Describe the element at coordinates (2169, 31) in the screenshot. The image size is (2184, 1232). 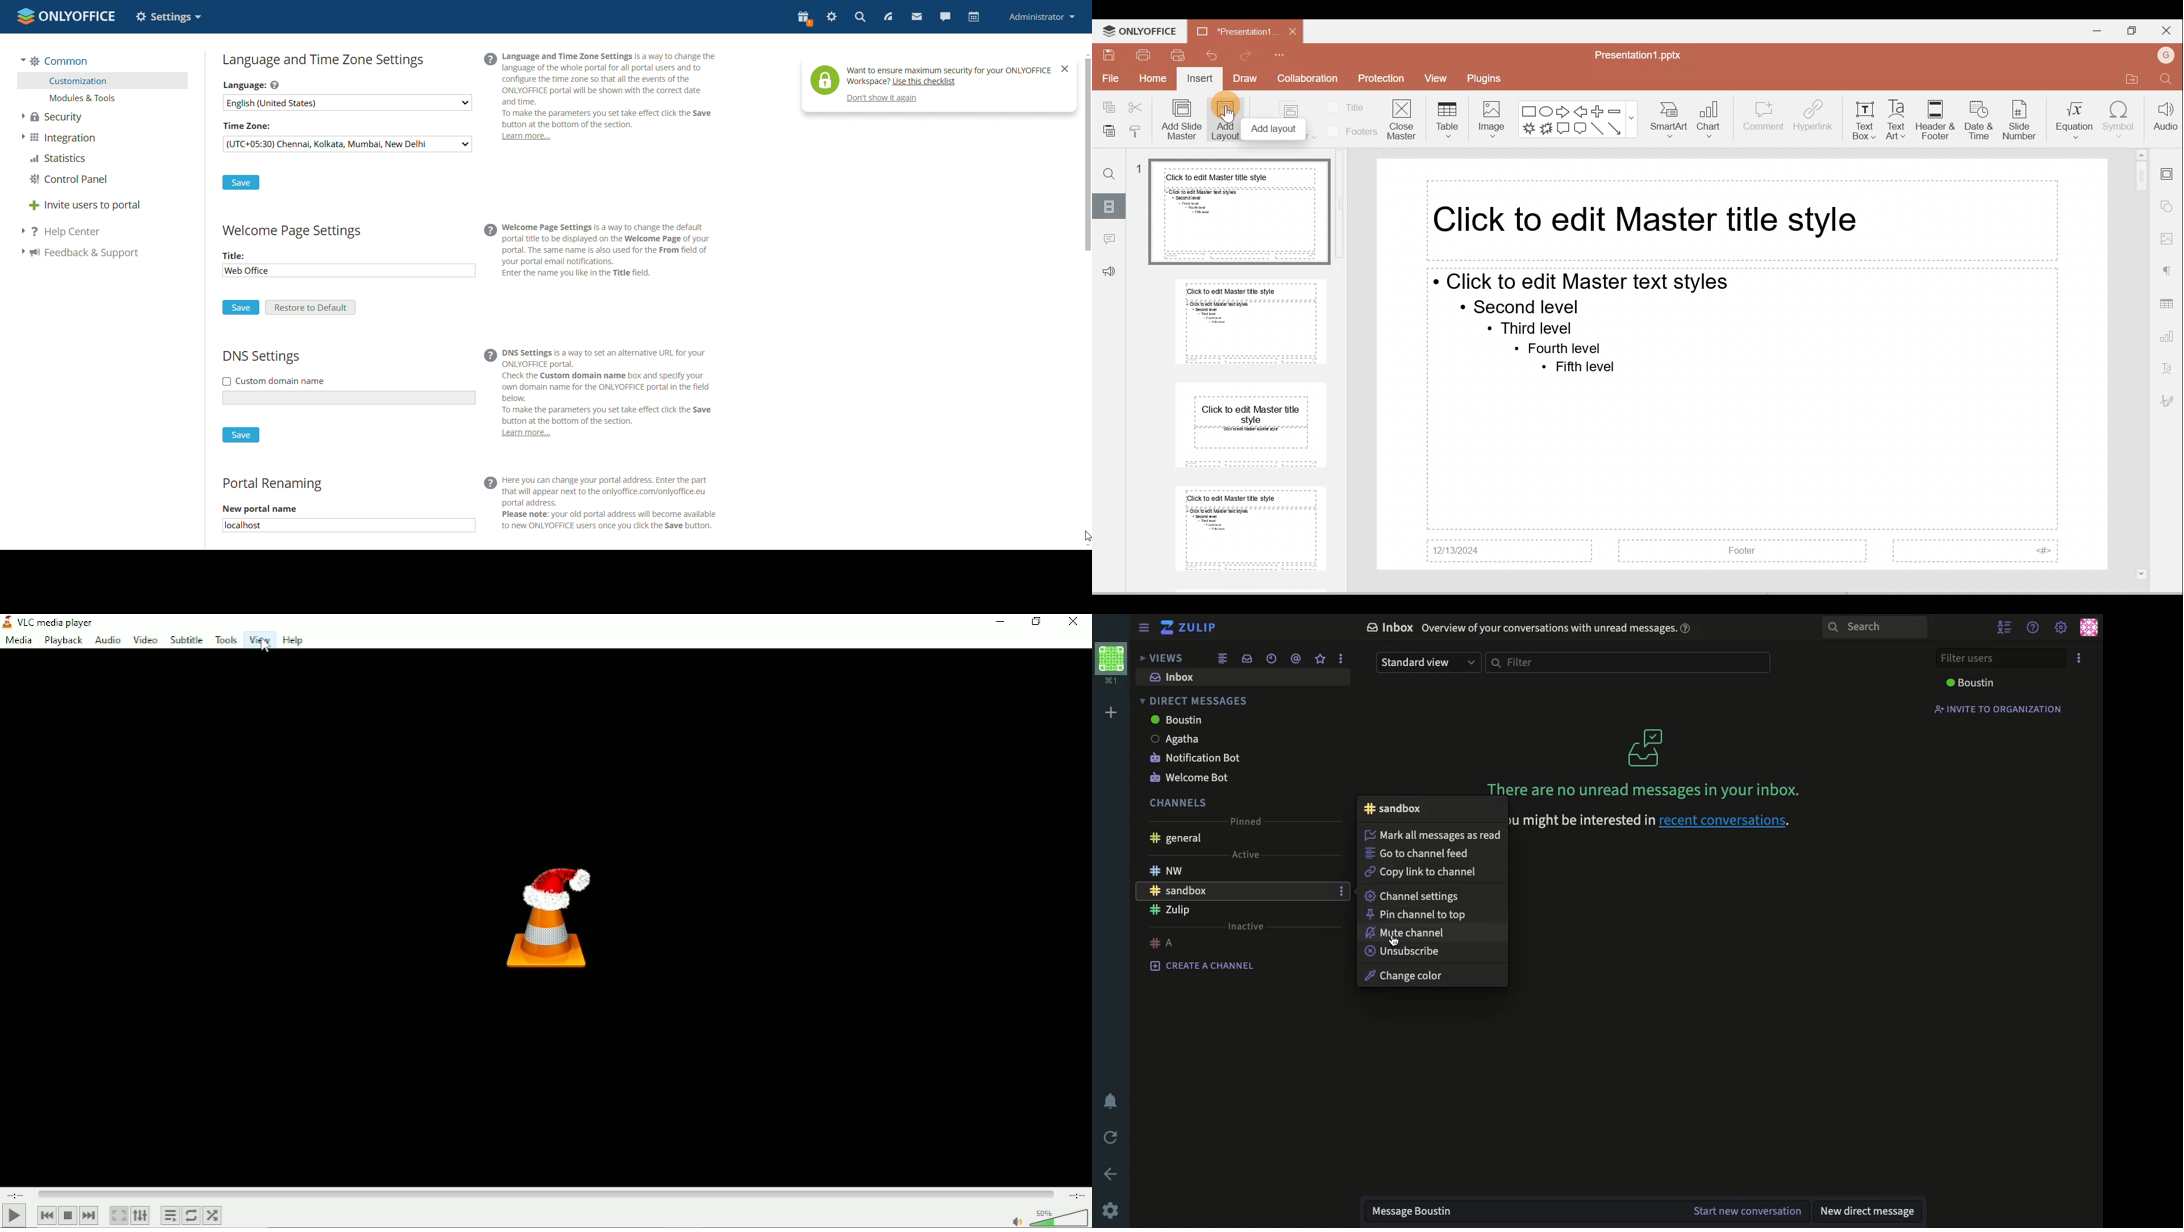
I see `Close` at that location.